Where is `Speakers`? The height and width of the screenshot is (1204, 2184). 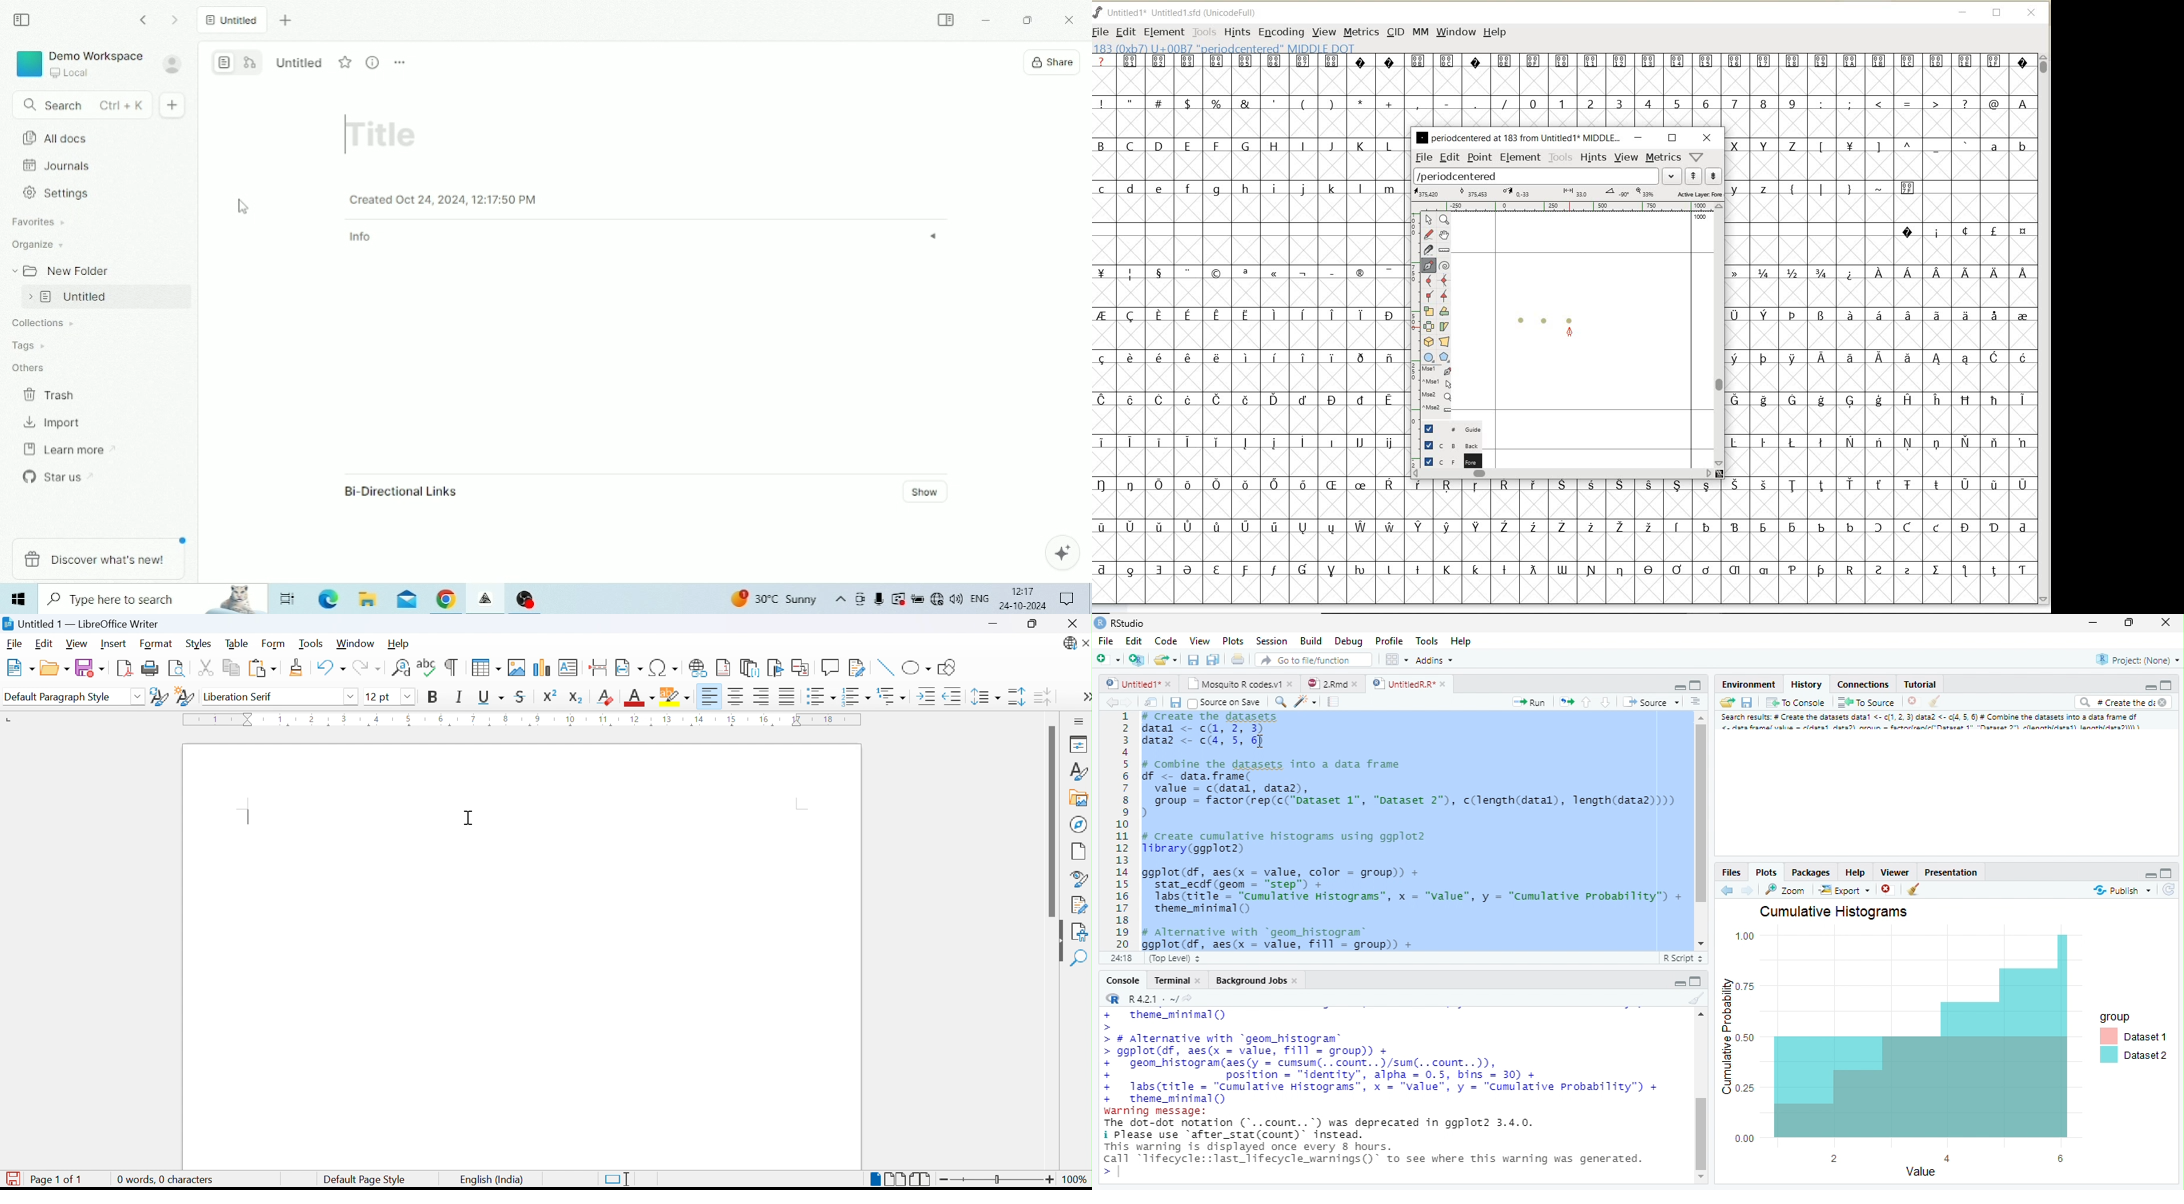
Speakers is located at coordinates (956, 597).